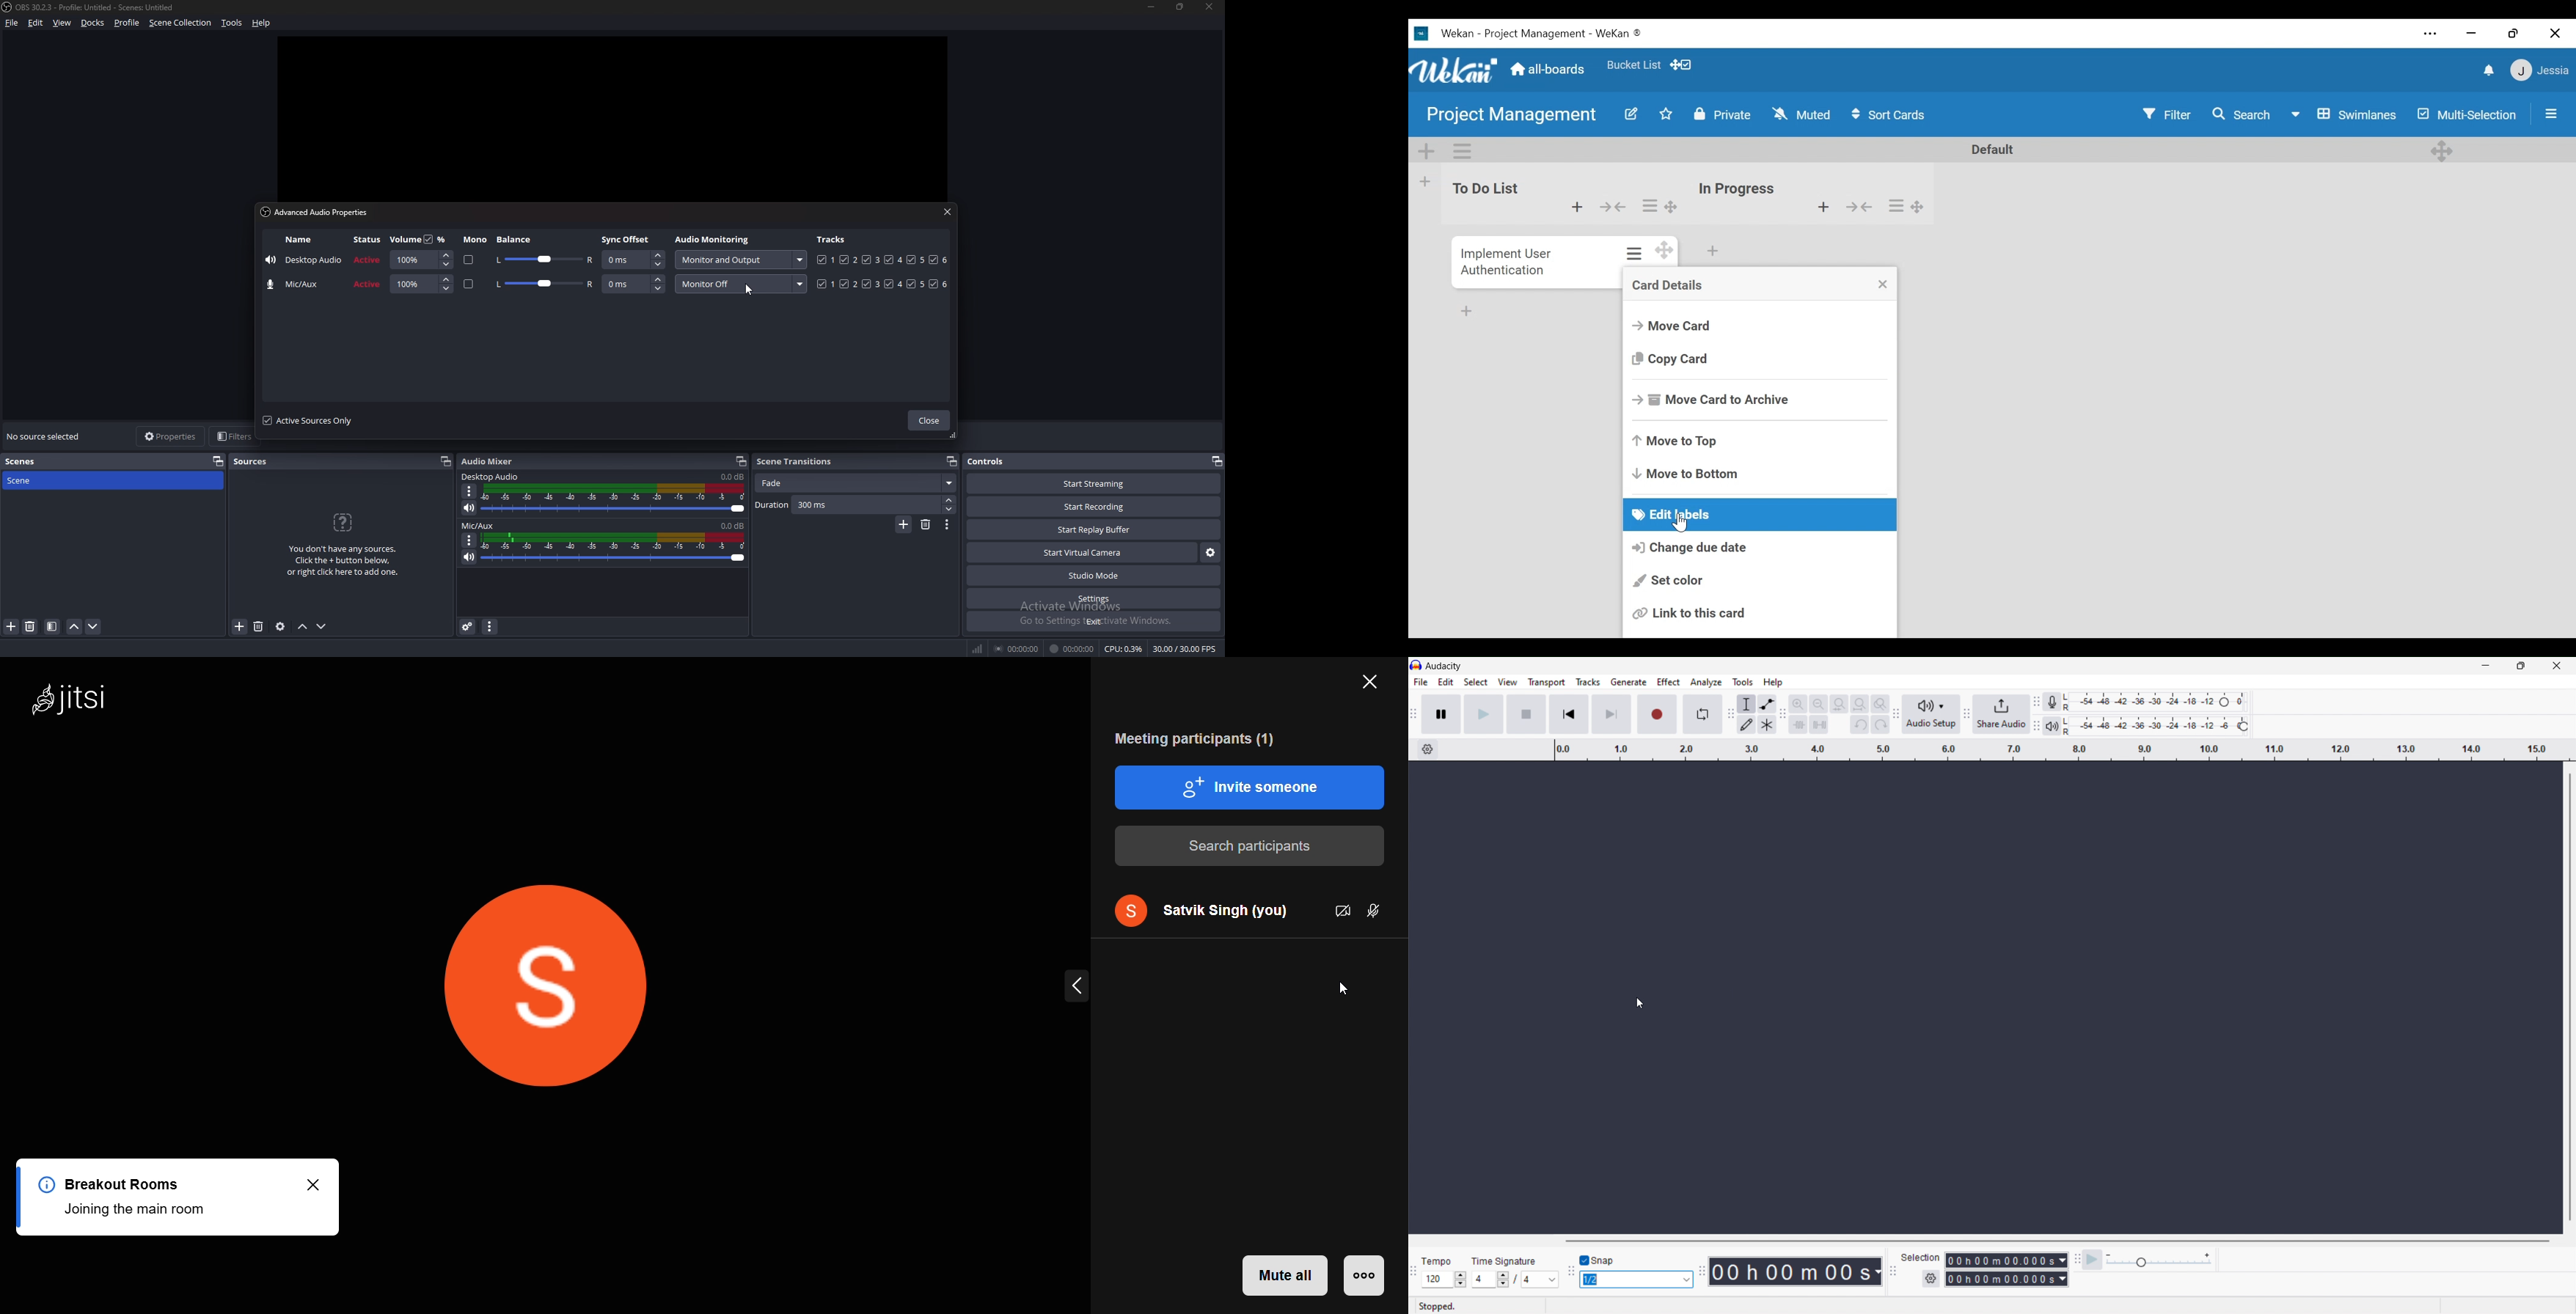  What do you see at coordinates (469, 284) in the screenshot?
I see `mono` at bounding box center [469, 284].